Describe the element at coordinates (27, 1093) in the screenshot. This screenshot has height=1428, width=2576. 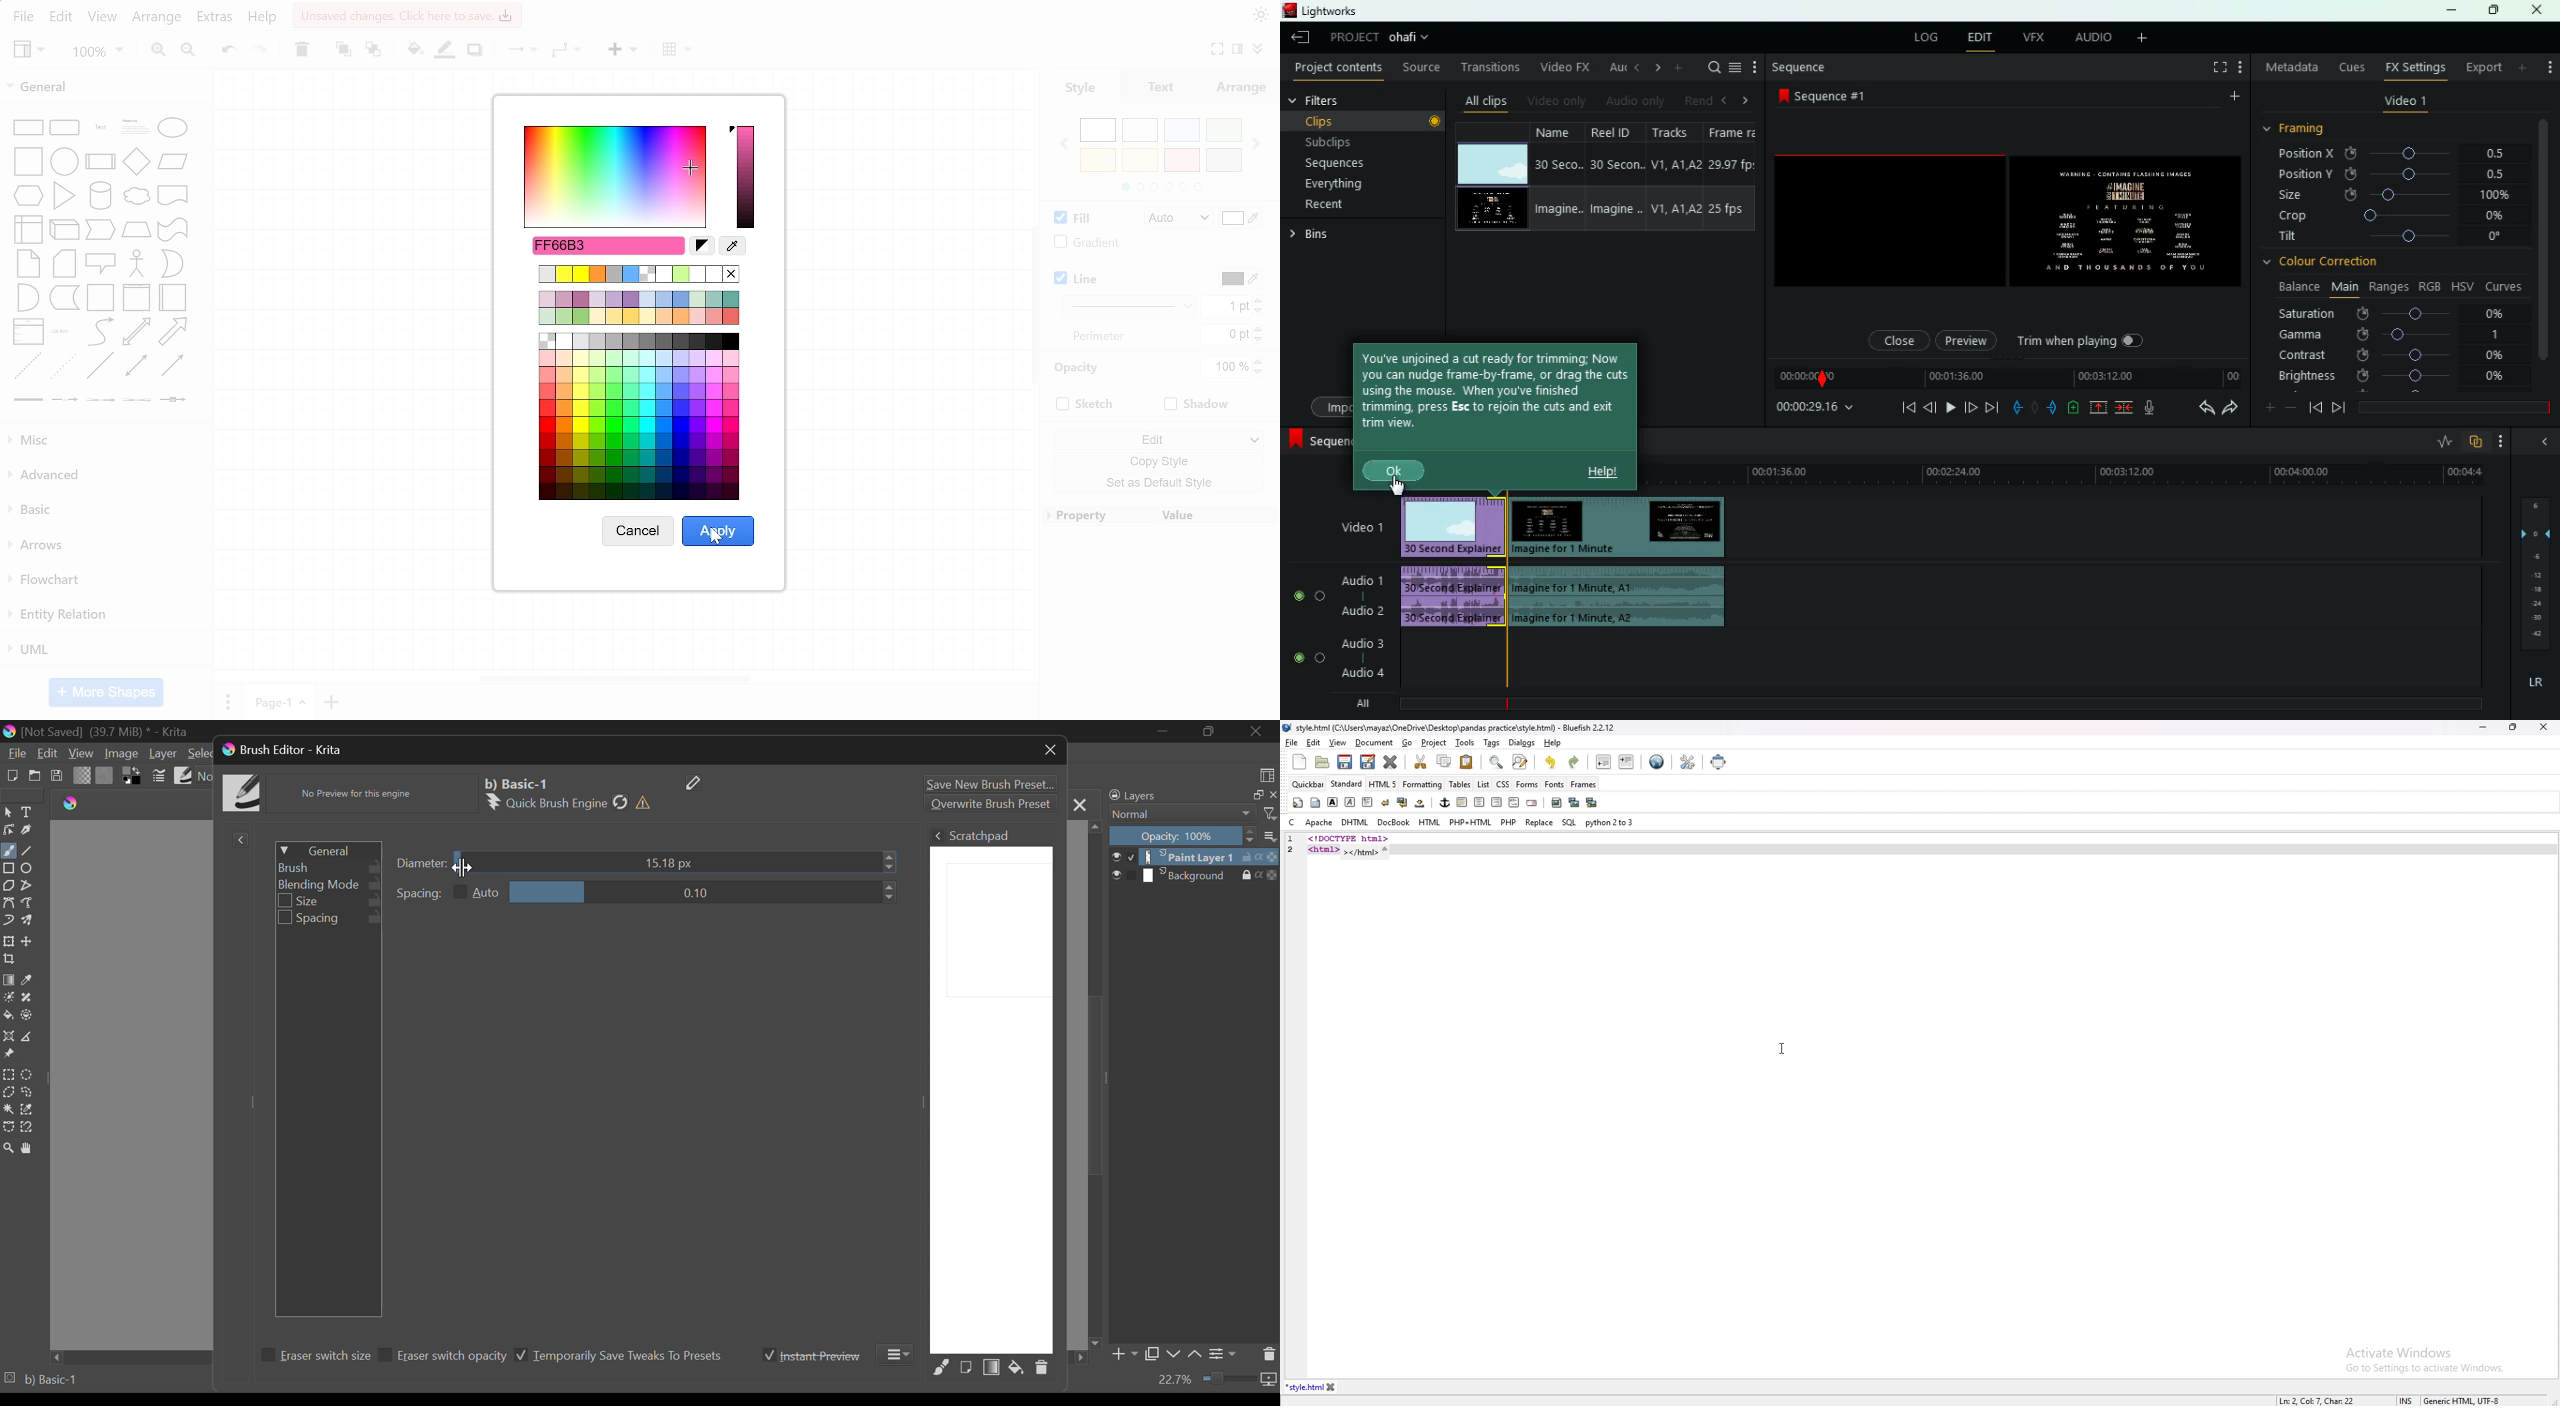
I see `Freehand Selection` at that location.